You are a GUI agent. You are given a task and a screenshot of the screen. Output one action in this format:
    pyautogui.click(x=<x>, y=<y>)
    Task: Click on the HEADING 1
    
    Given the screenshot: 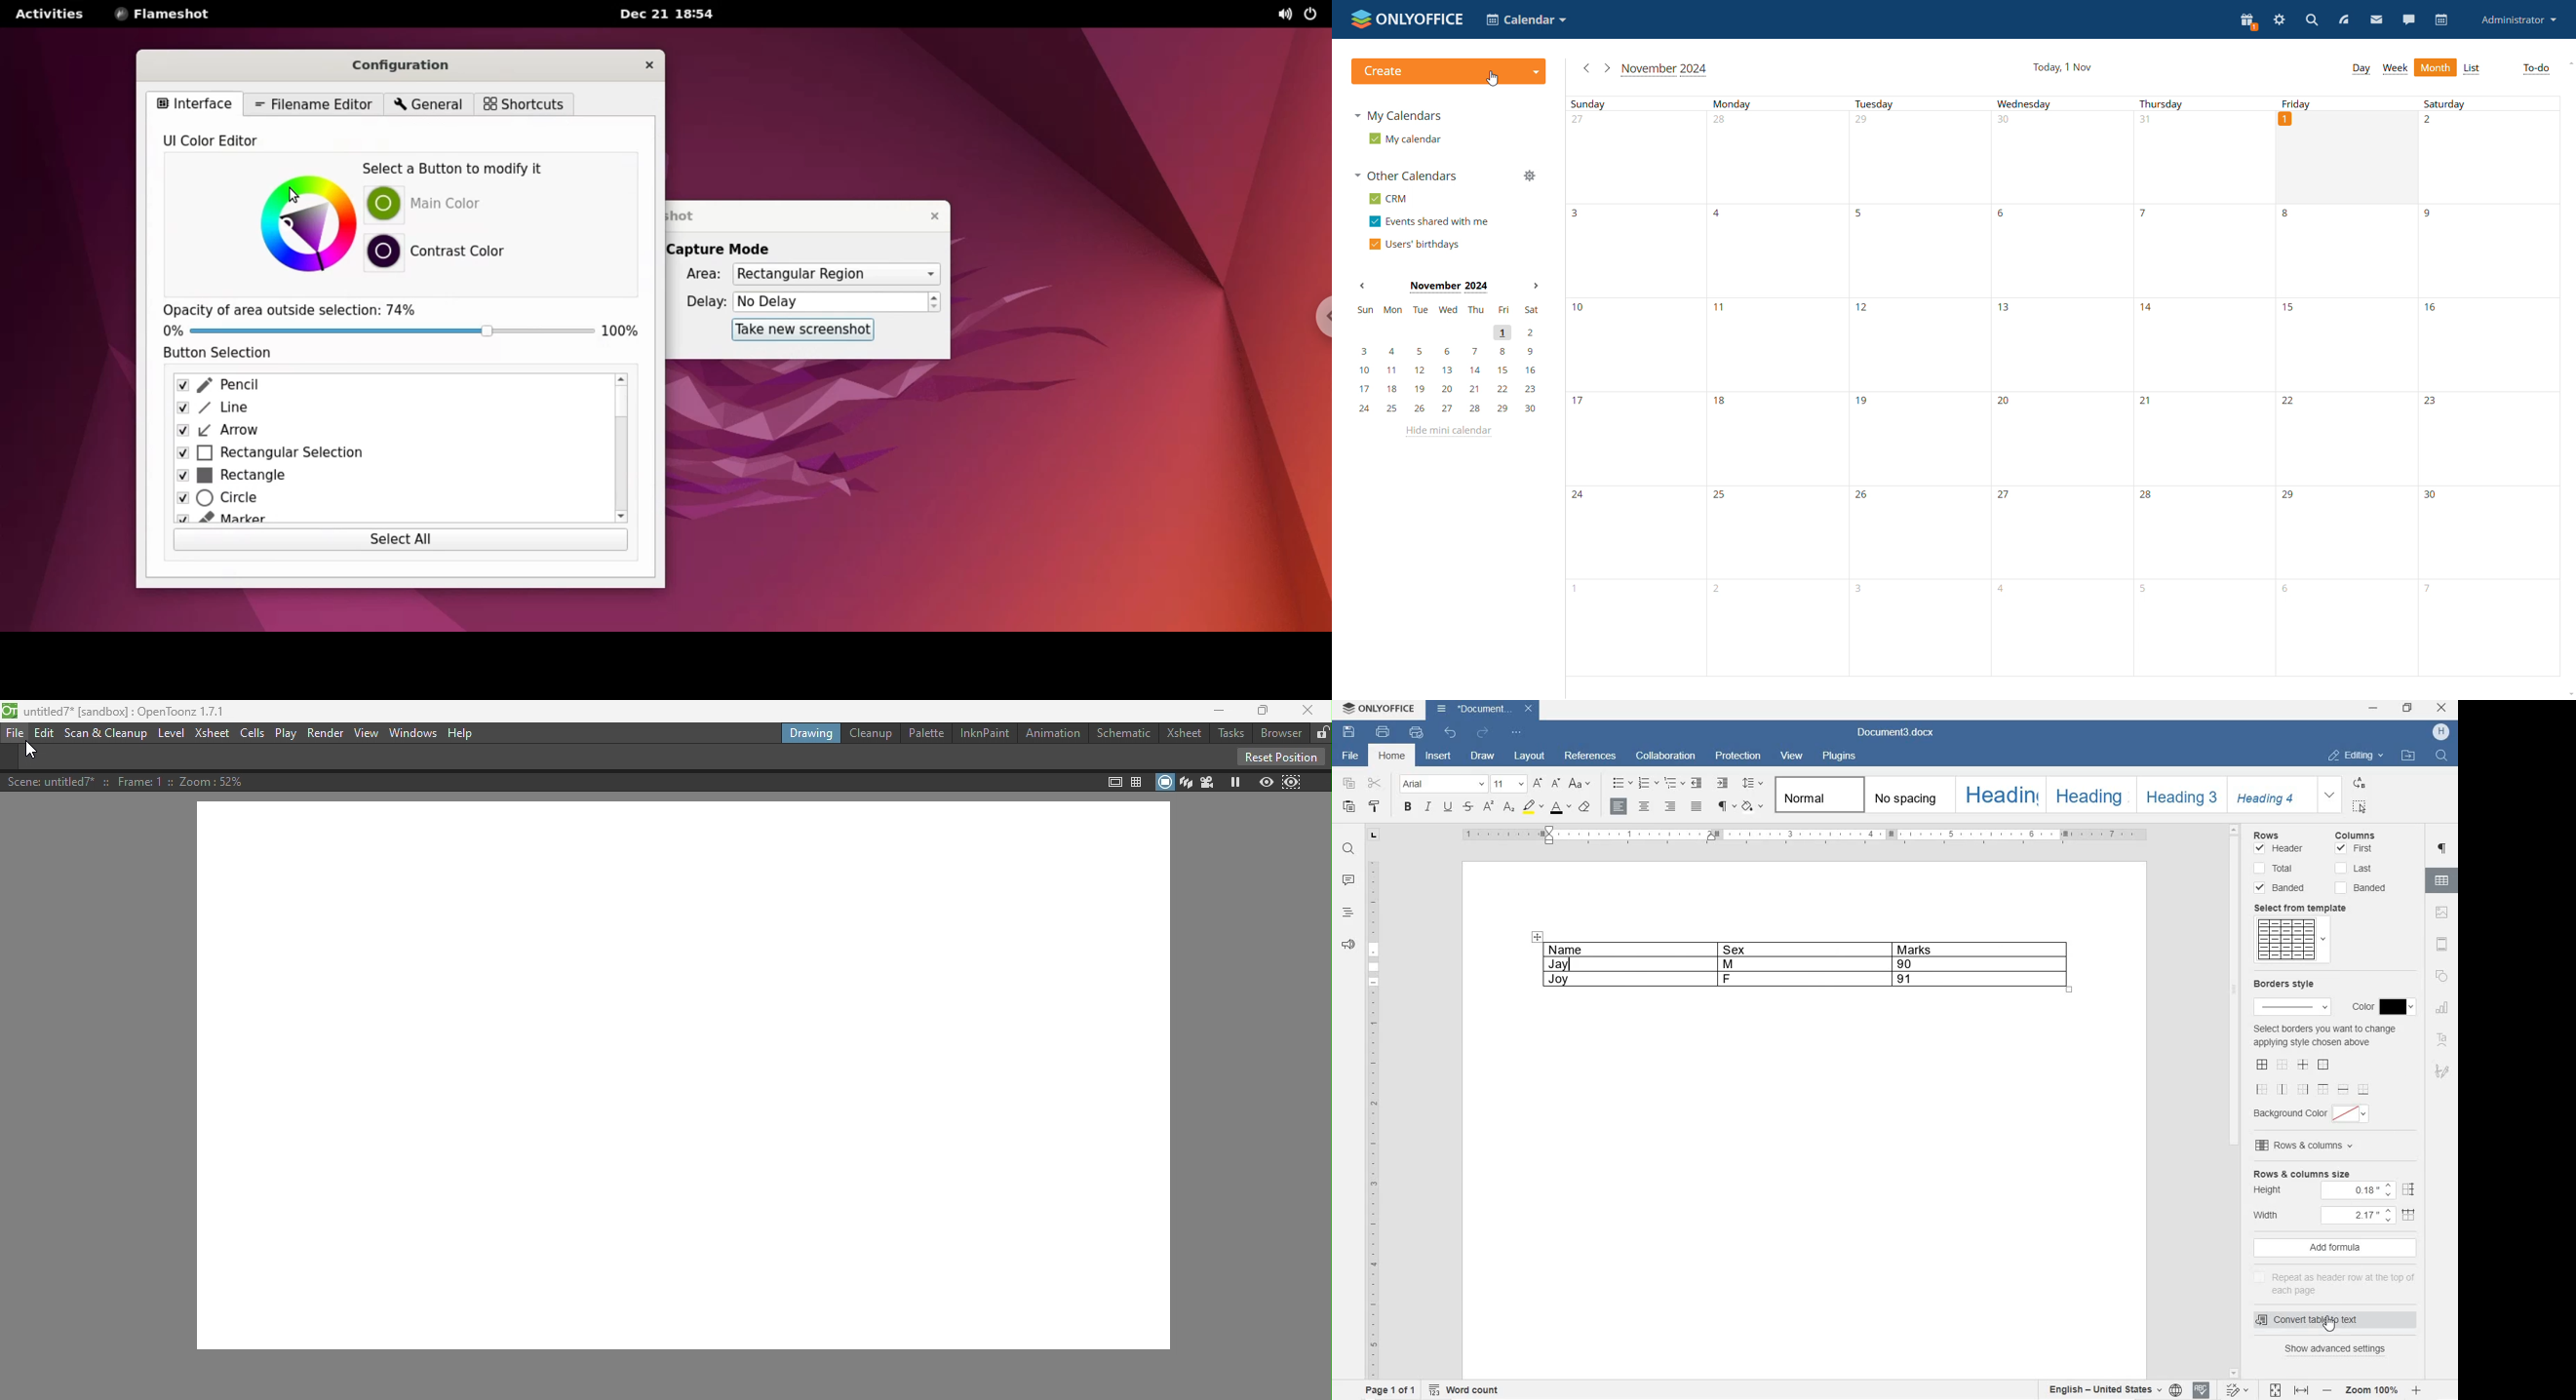 What is the action you would take?
    pyautogui.click(x=2000, y=795)
    